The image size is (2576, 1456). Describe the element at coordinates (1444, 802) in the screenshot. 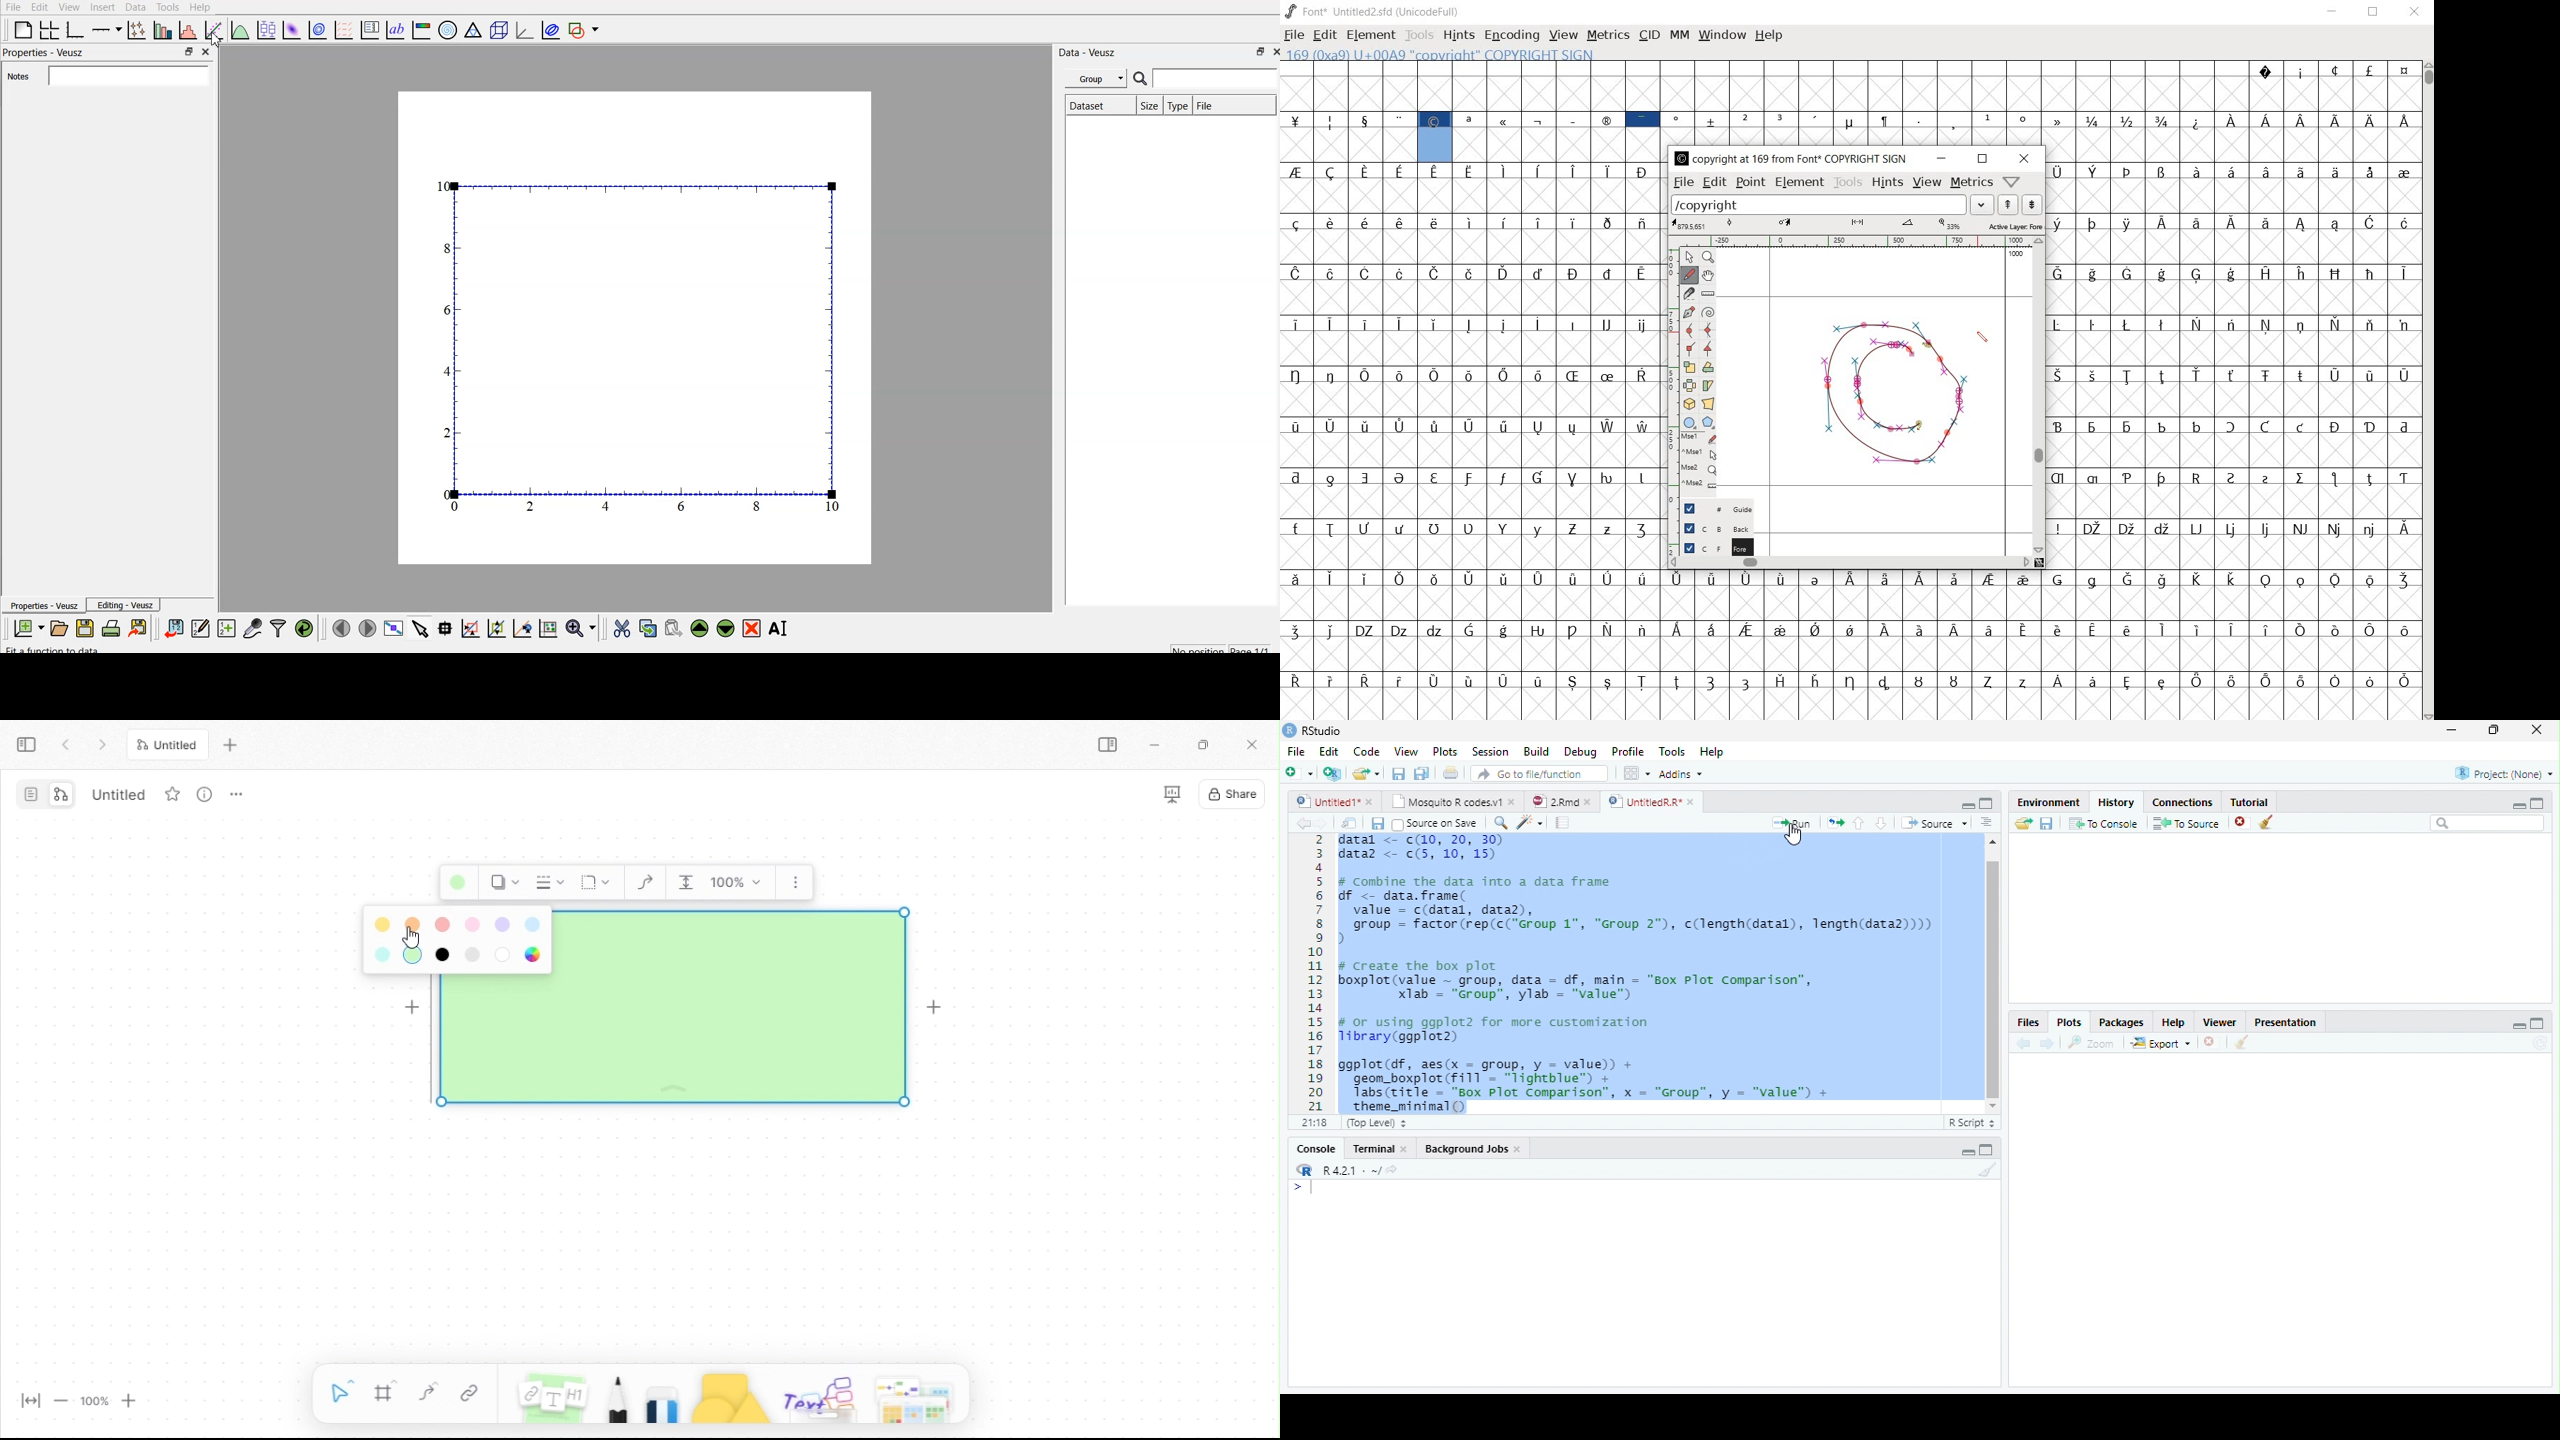

I see `Mosquito R codes.v1` at that location.